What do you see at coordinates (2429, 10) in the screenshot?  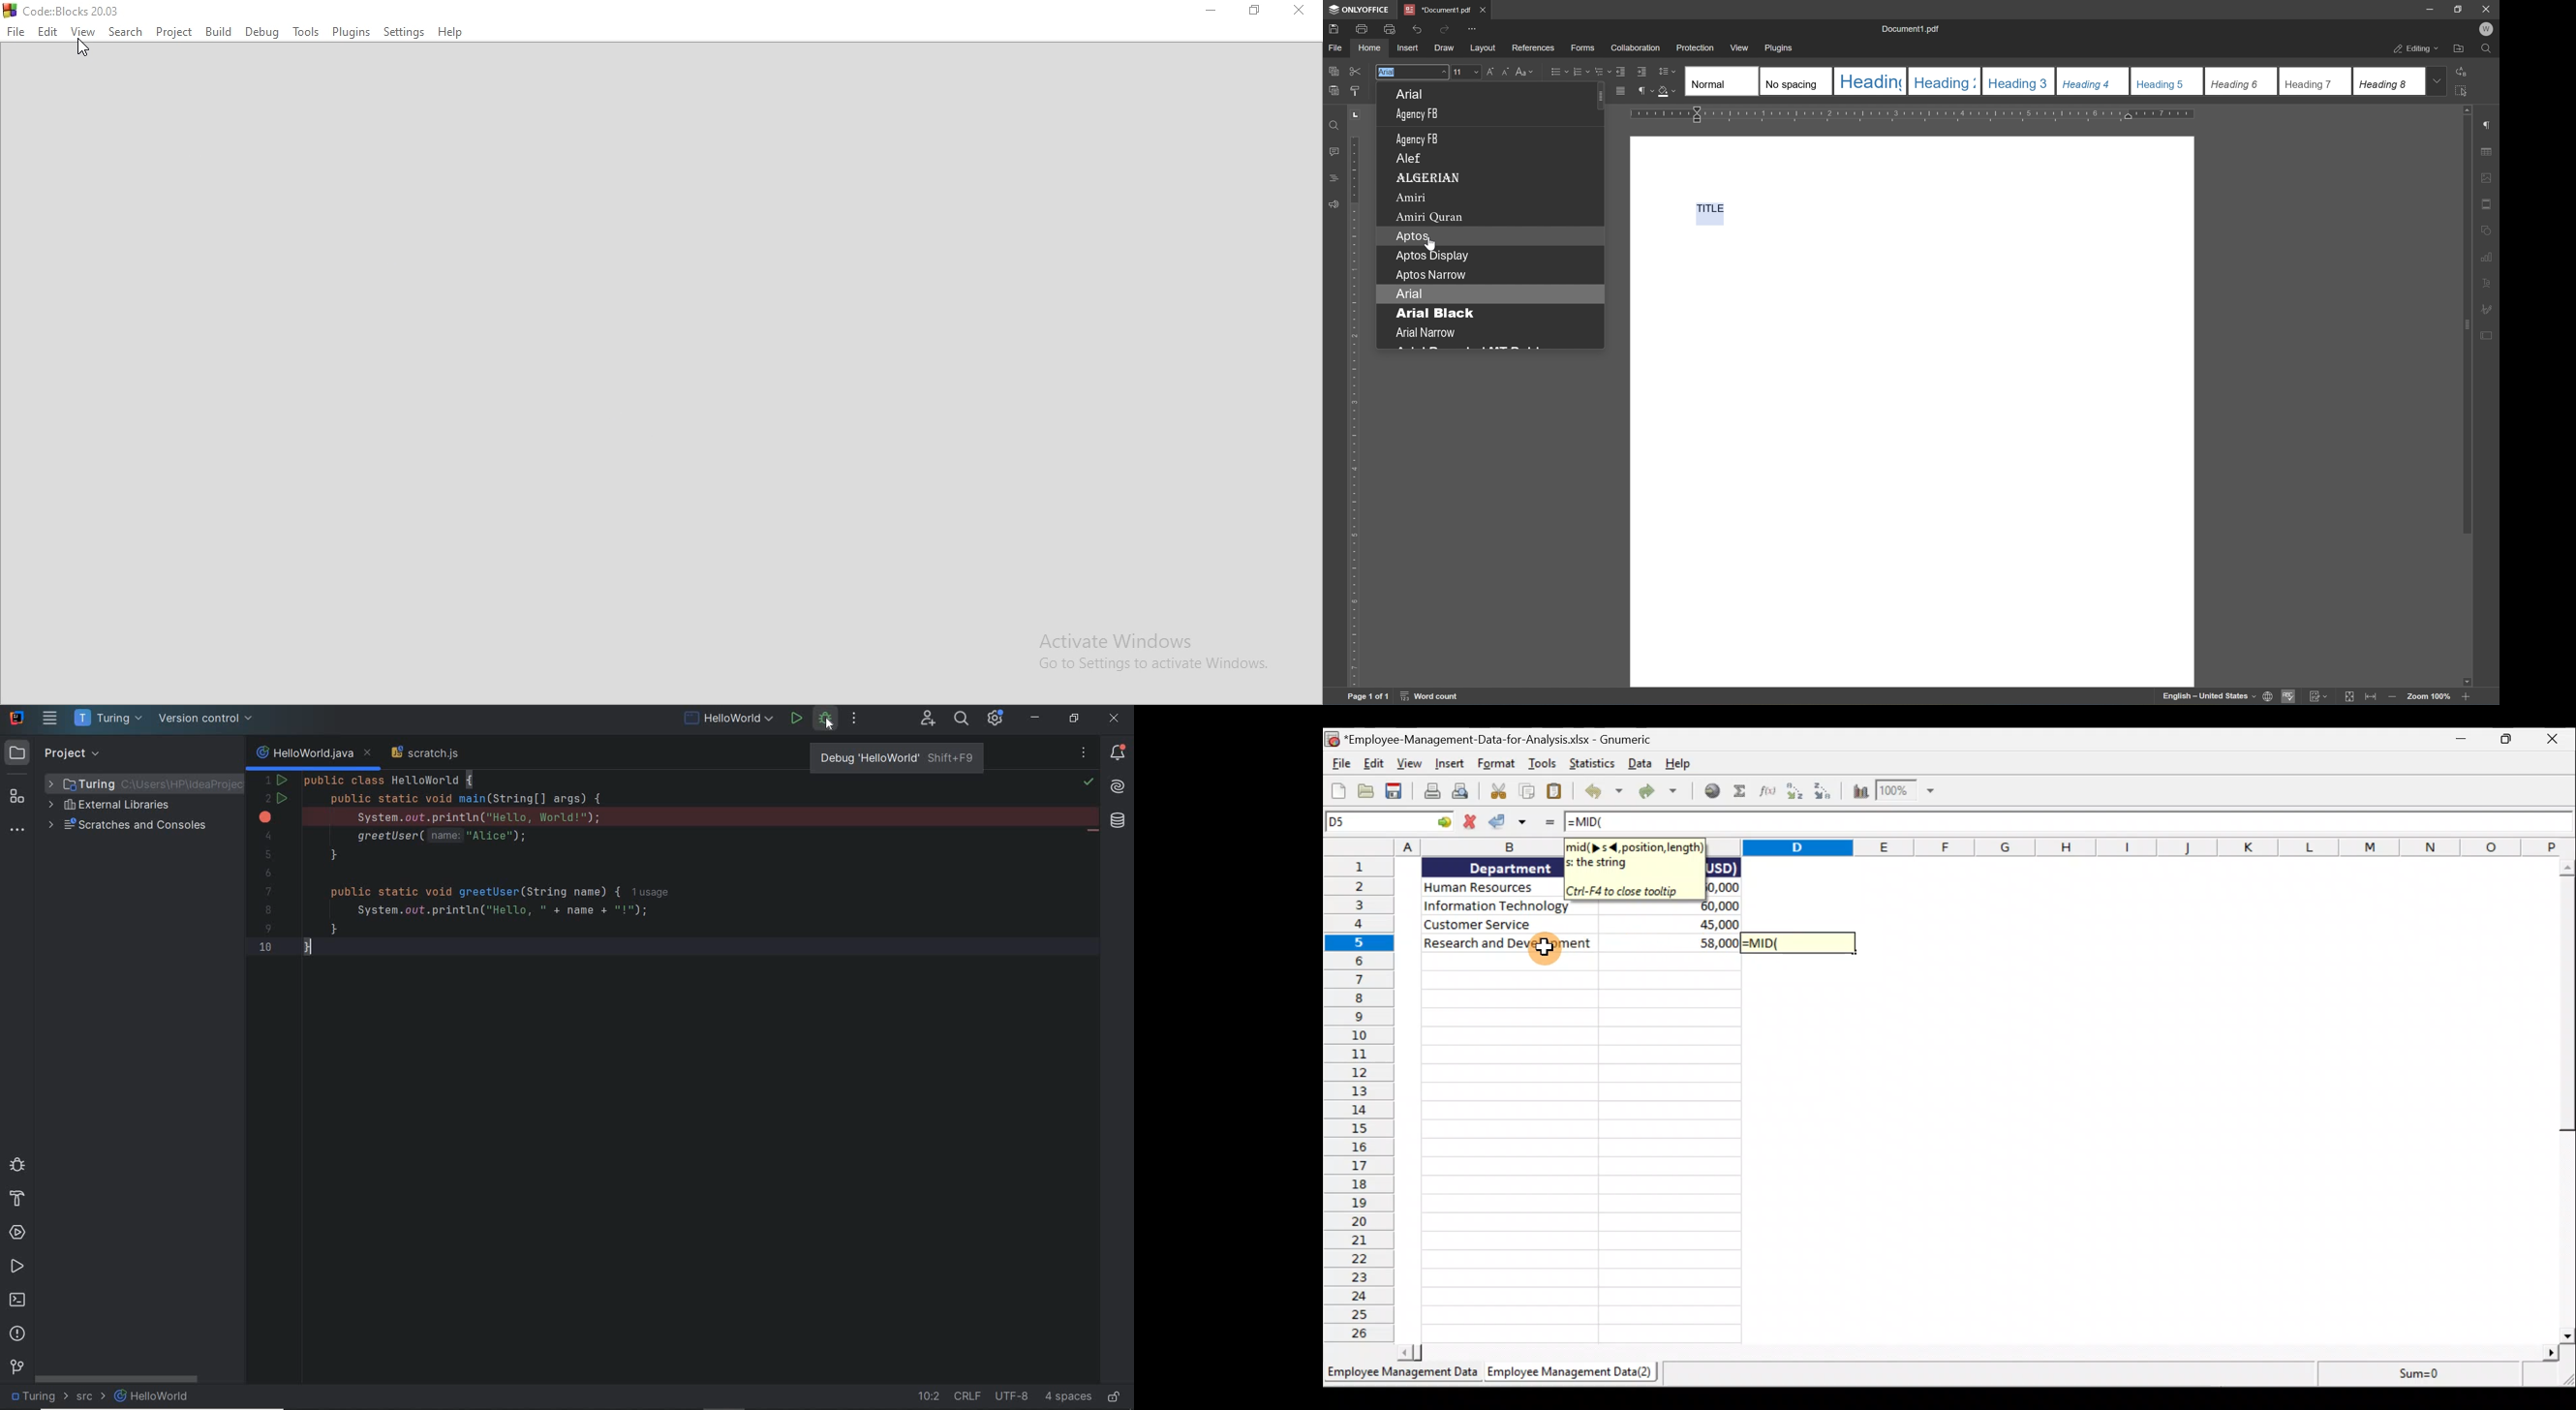 I see `minimize` at bounding box center [2429, 10].